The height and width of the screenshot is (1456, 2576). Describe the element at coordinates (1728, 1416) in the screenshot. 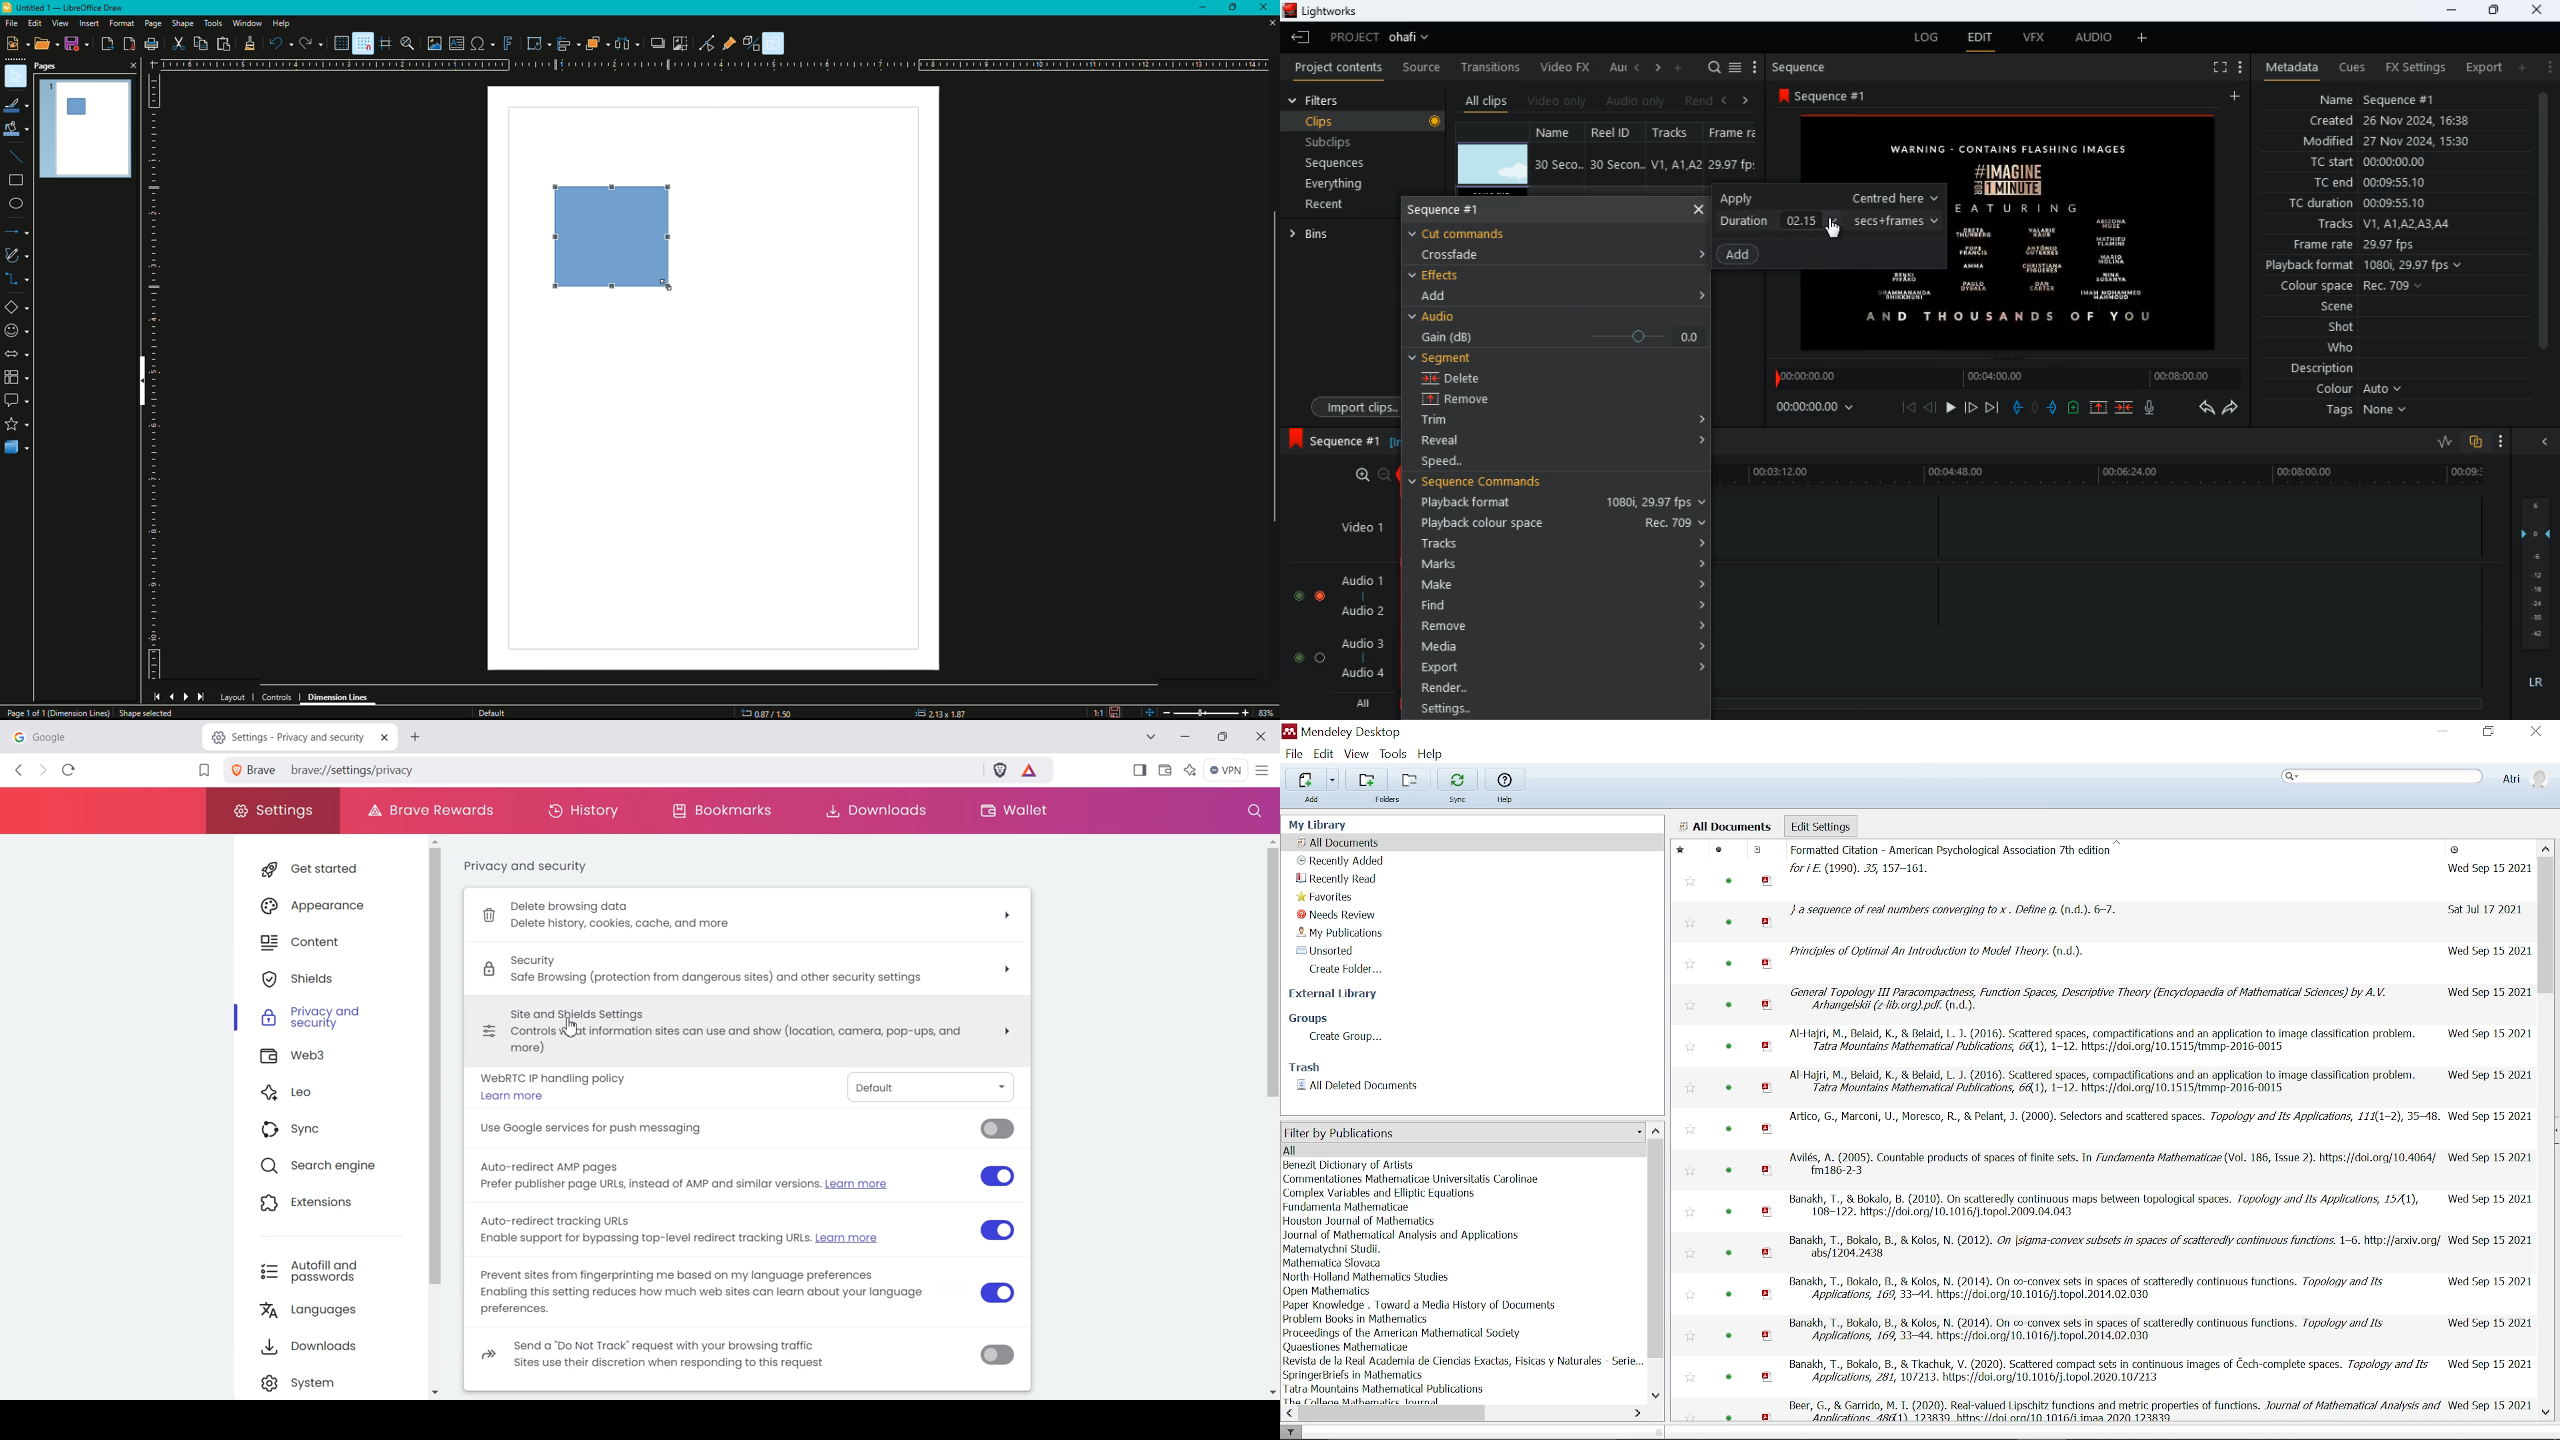

I see `read status` at that location.